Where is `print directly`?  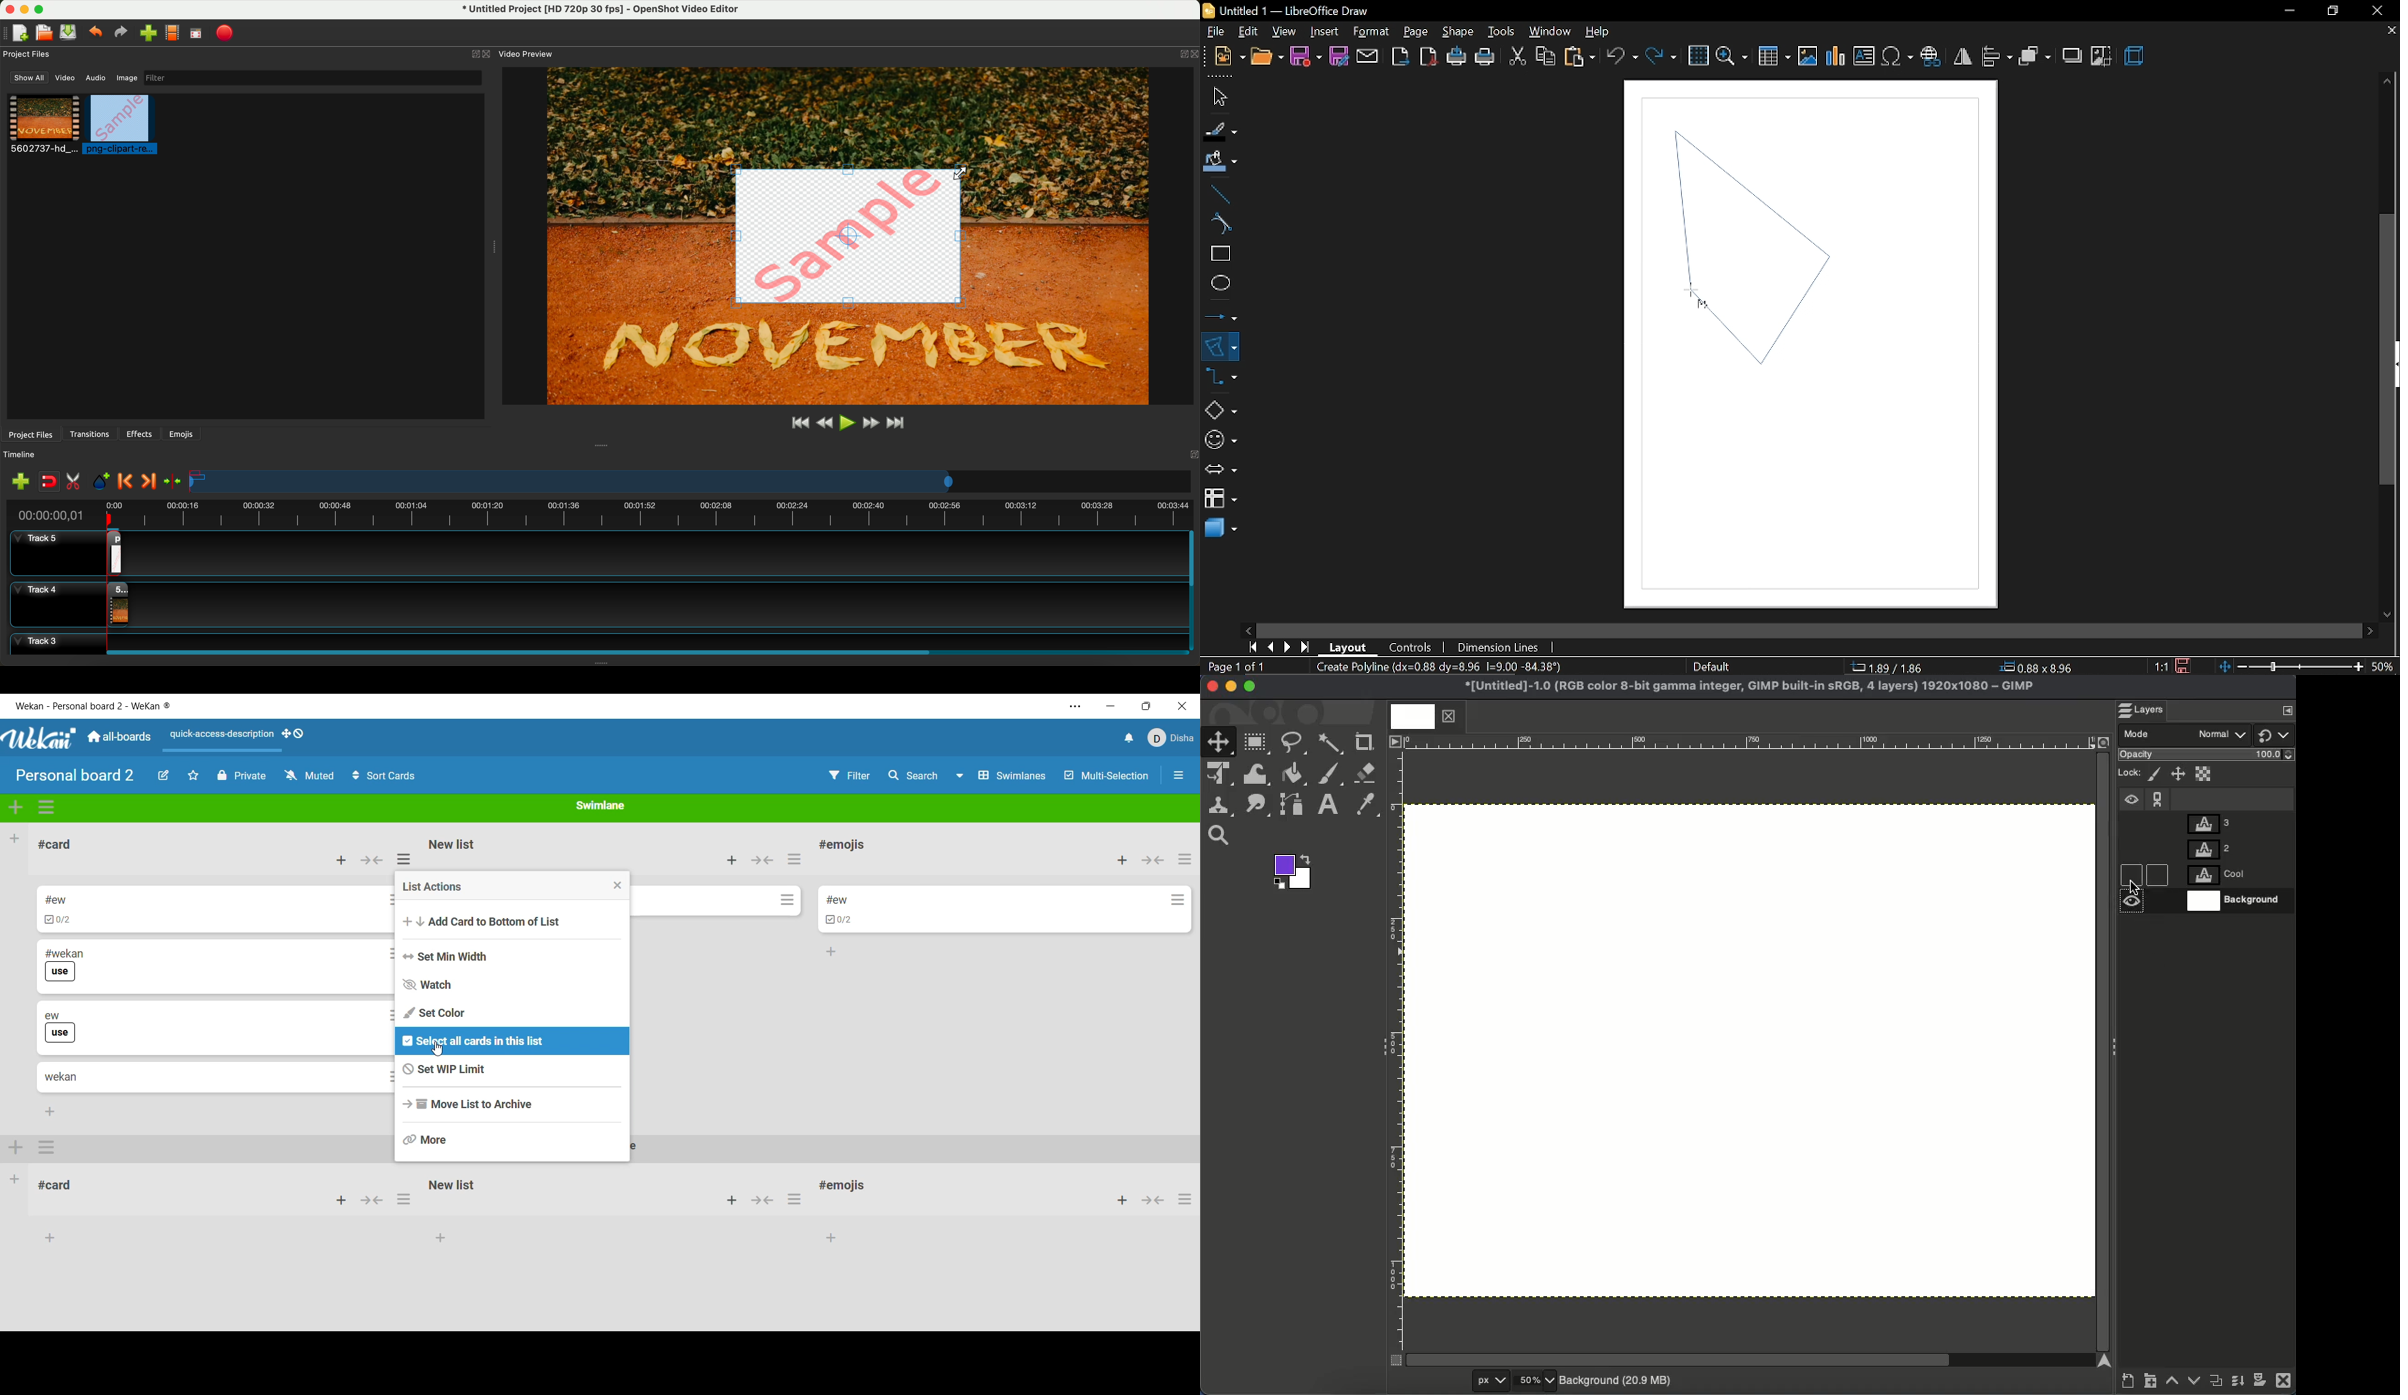 print directly is located at coordinates (1458, 57).